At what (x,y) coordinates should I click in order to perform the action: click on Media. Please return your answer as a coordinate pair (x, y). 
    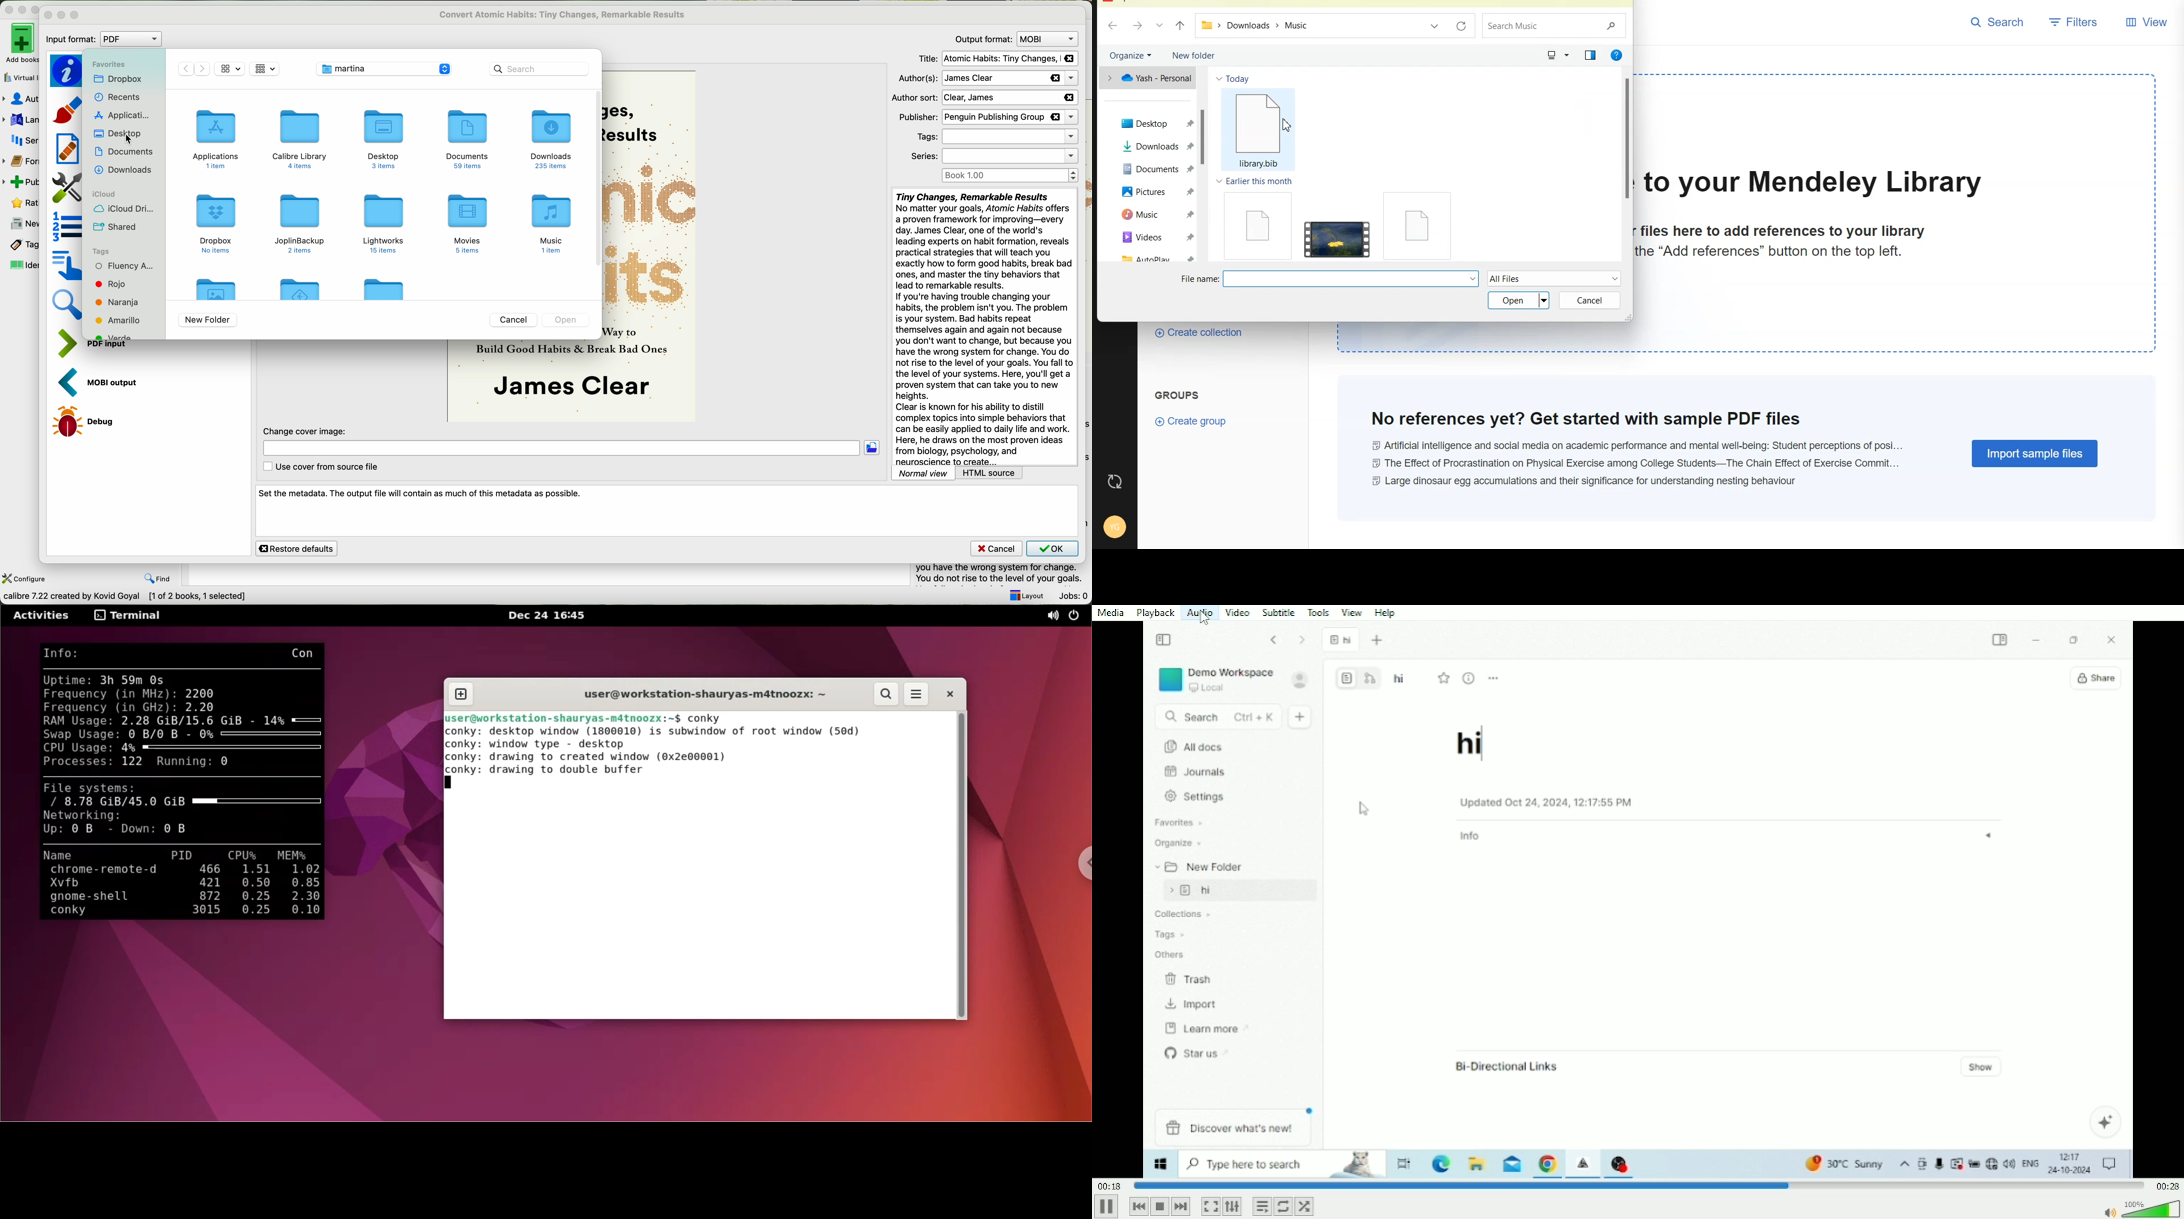
    Looking at the image, I should click on (1112, 613).